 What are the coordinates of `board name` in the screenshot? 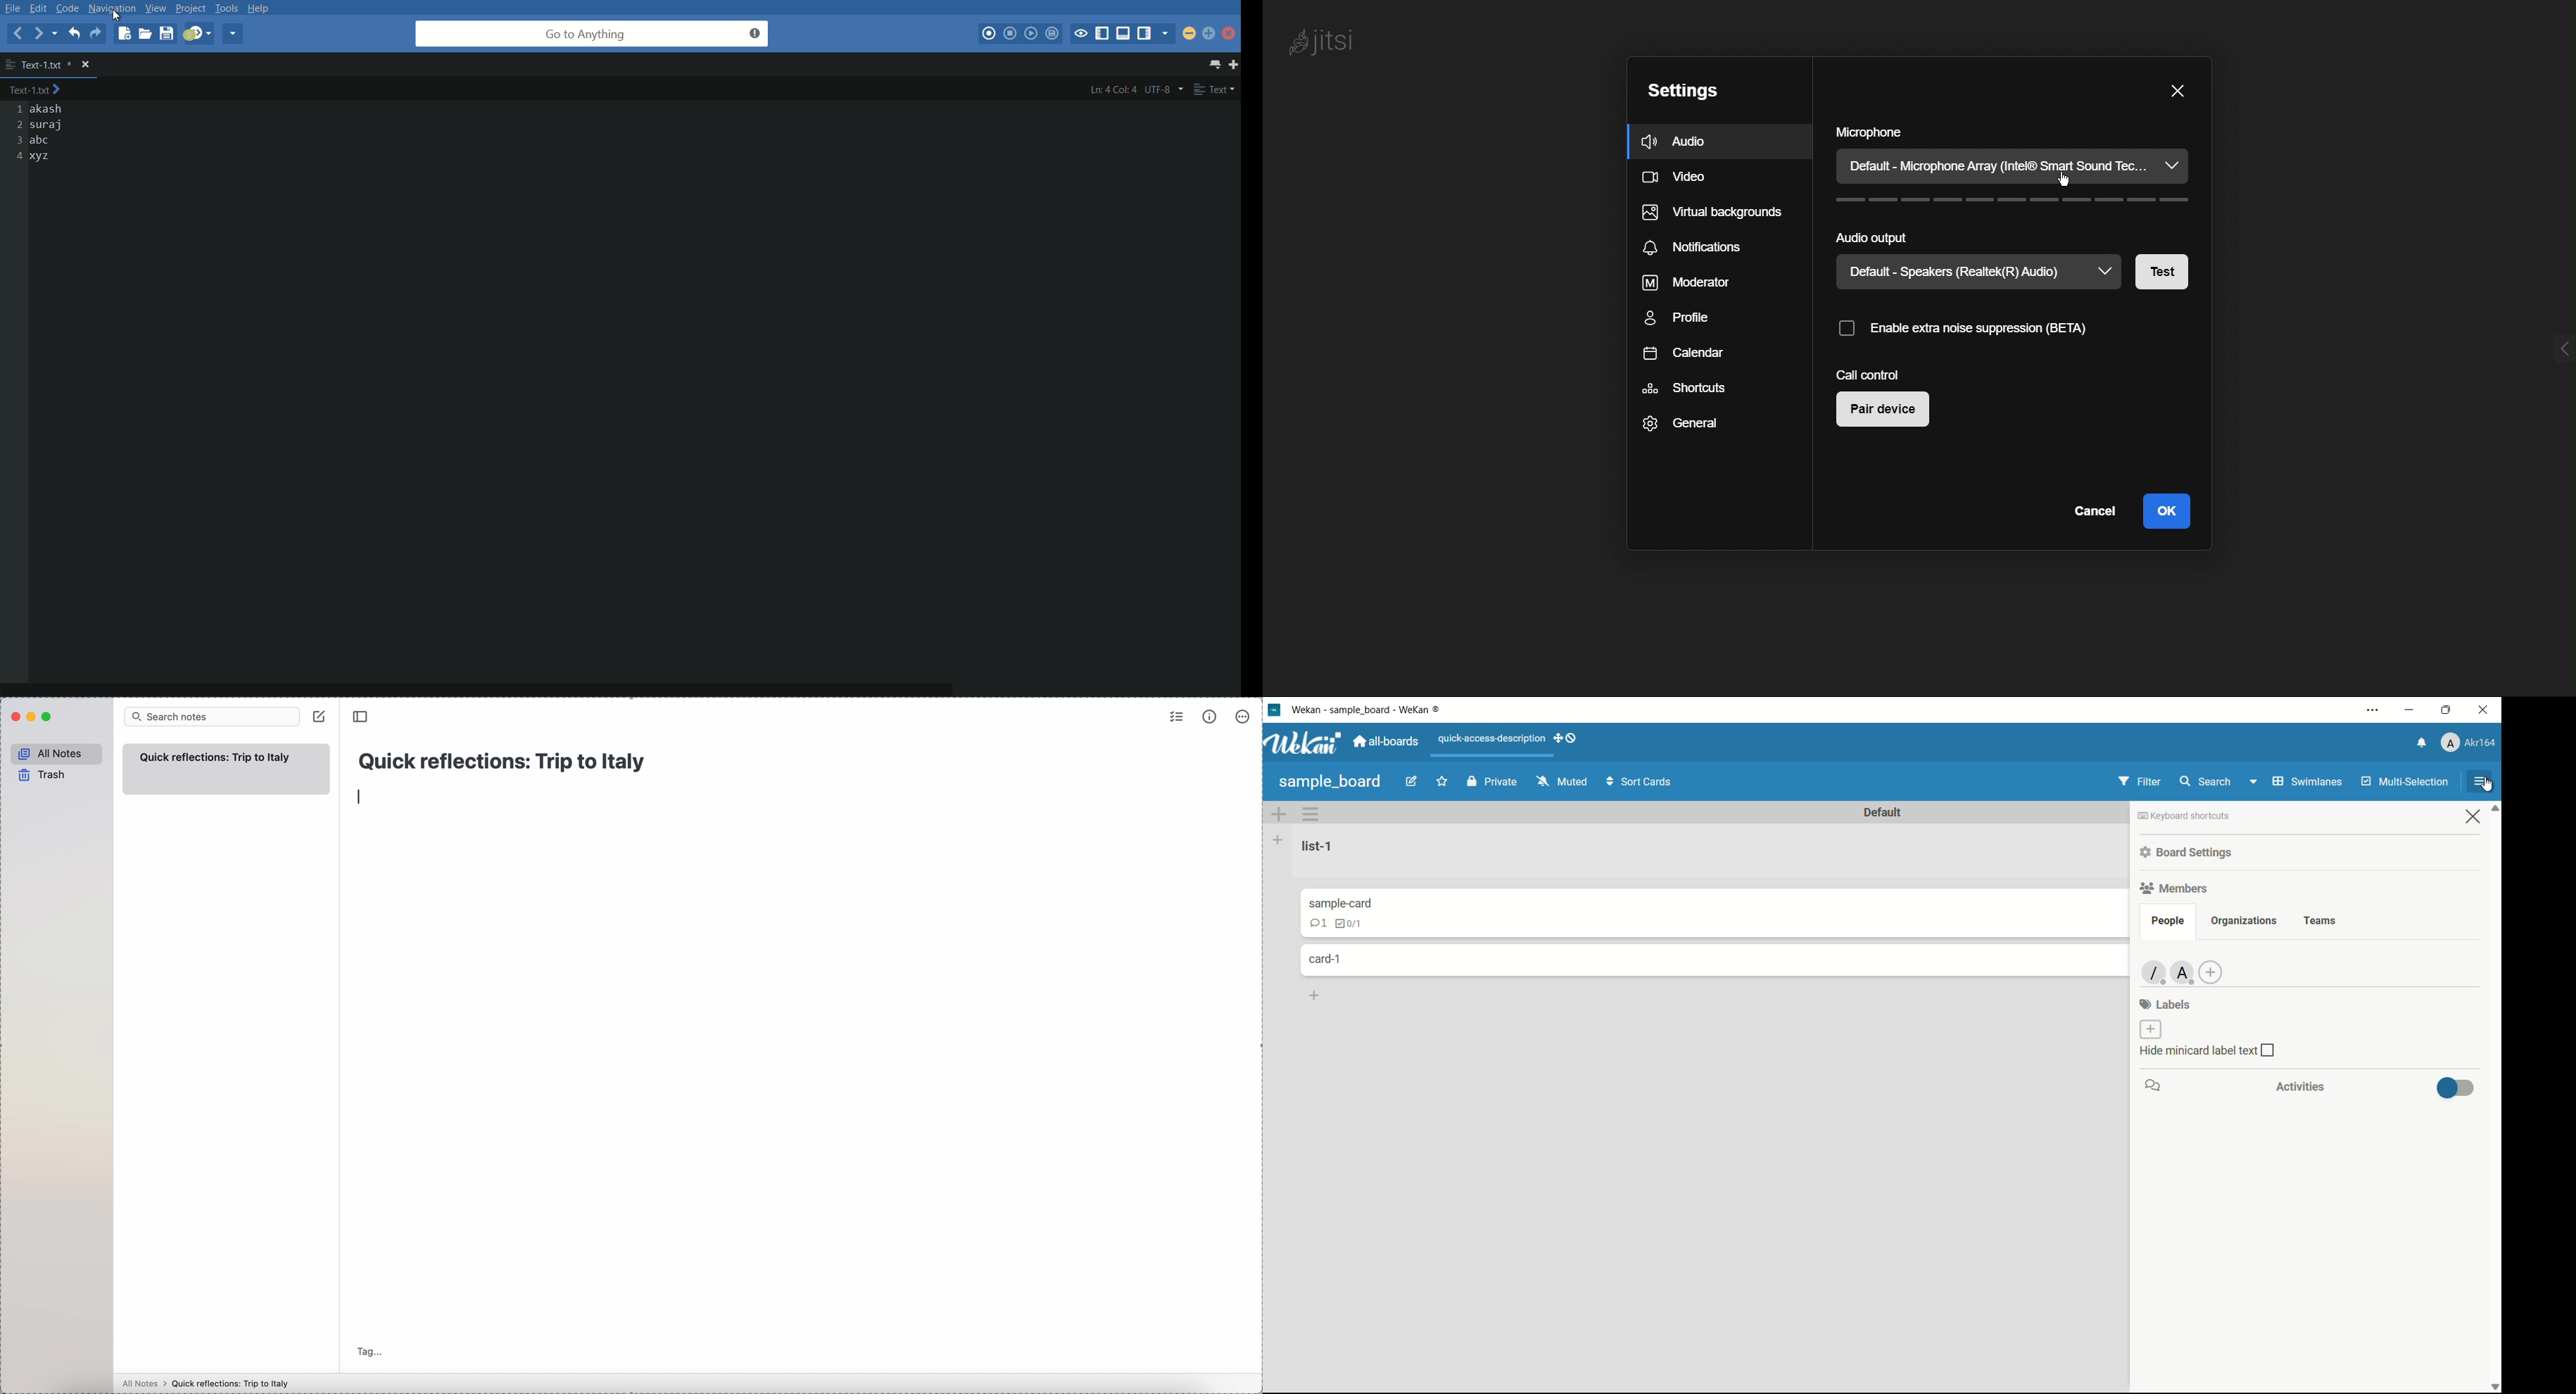 It's located at (1331, 781).